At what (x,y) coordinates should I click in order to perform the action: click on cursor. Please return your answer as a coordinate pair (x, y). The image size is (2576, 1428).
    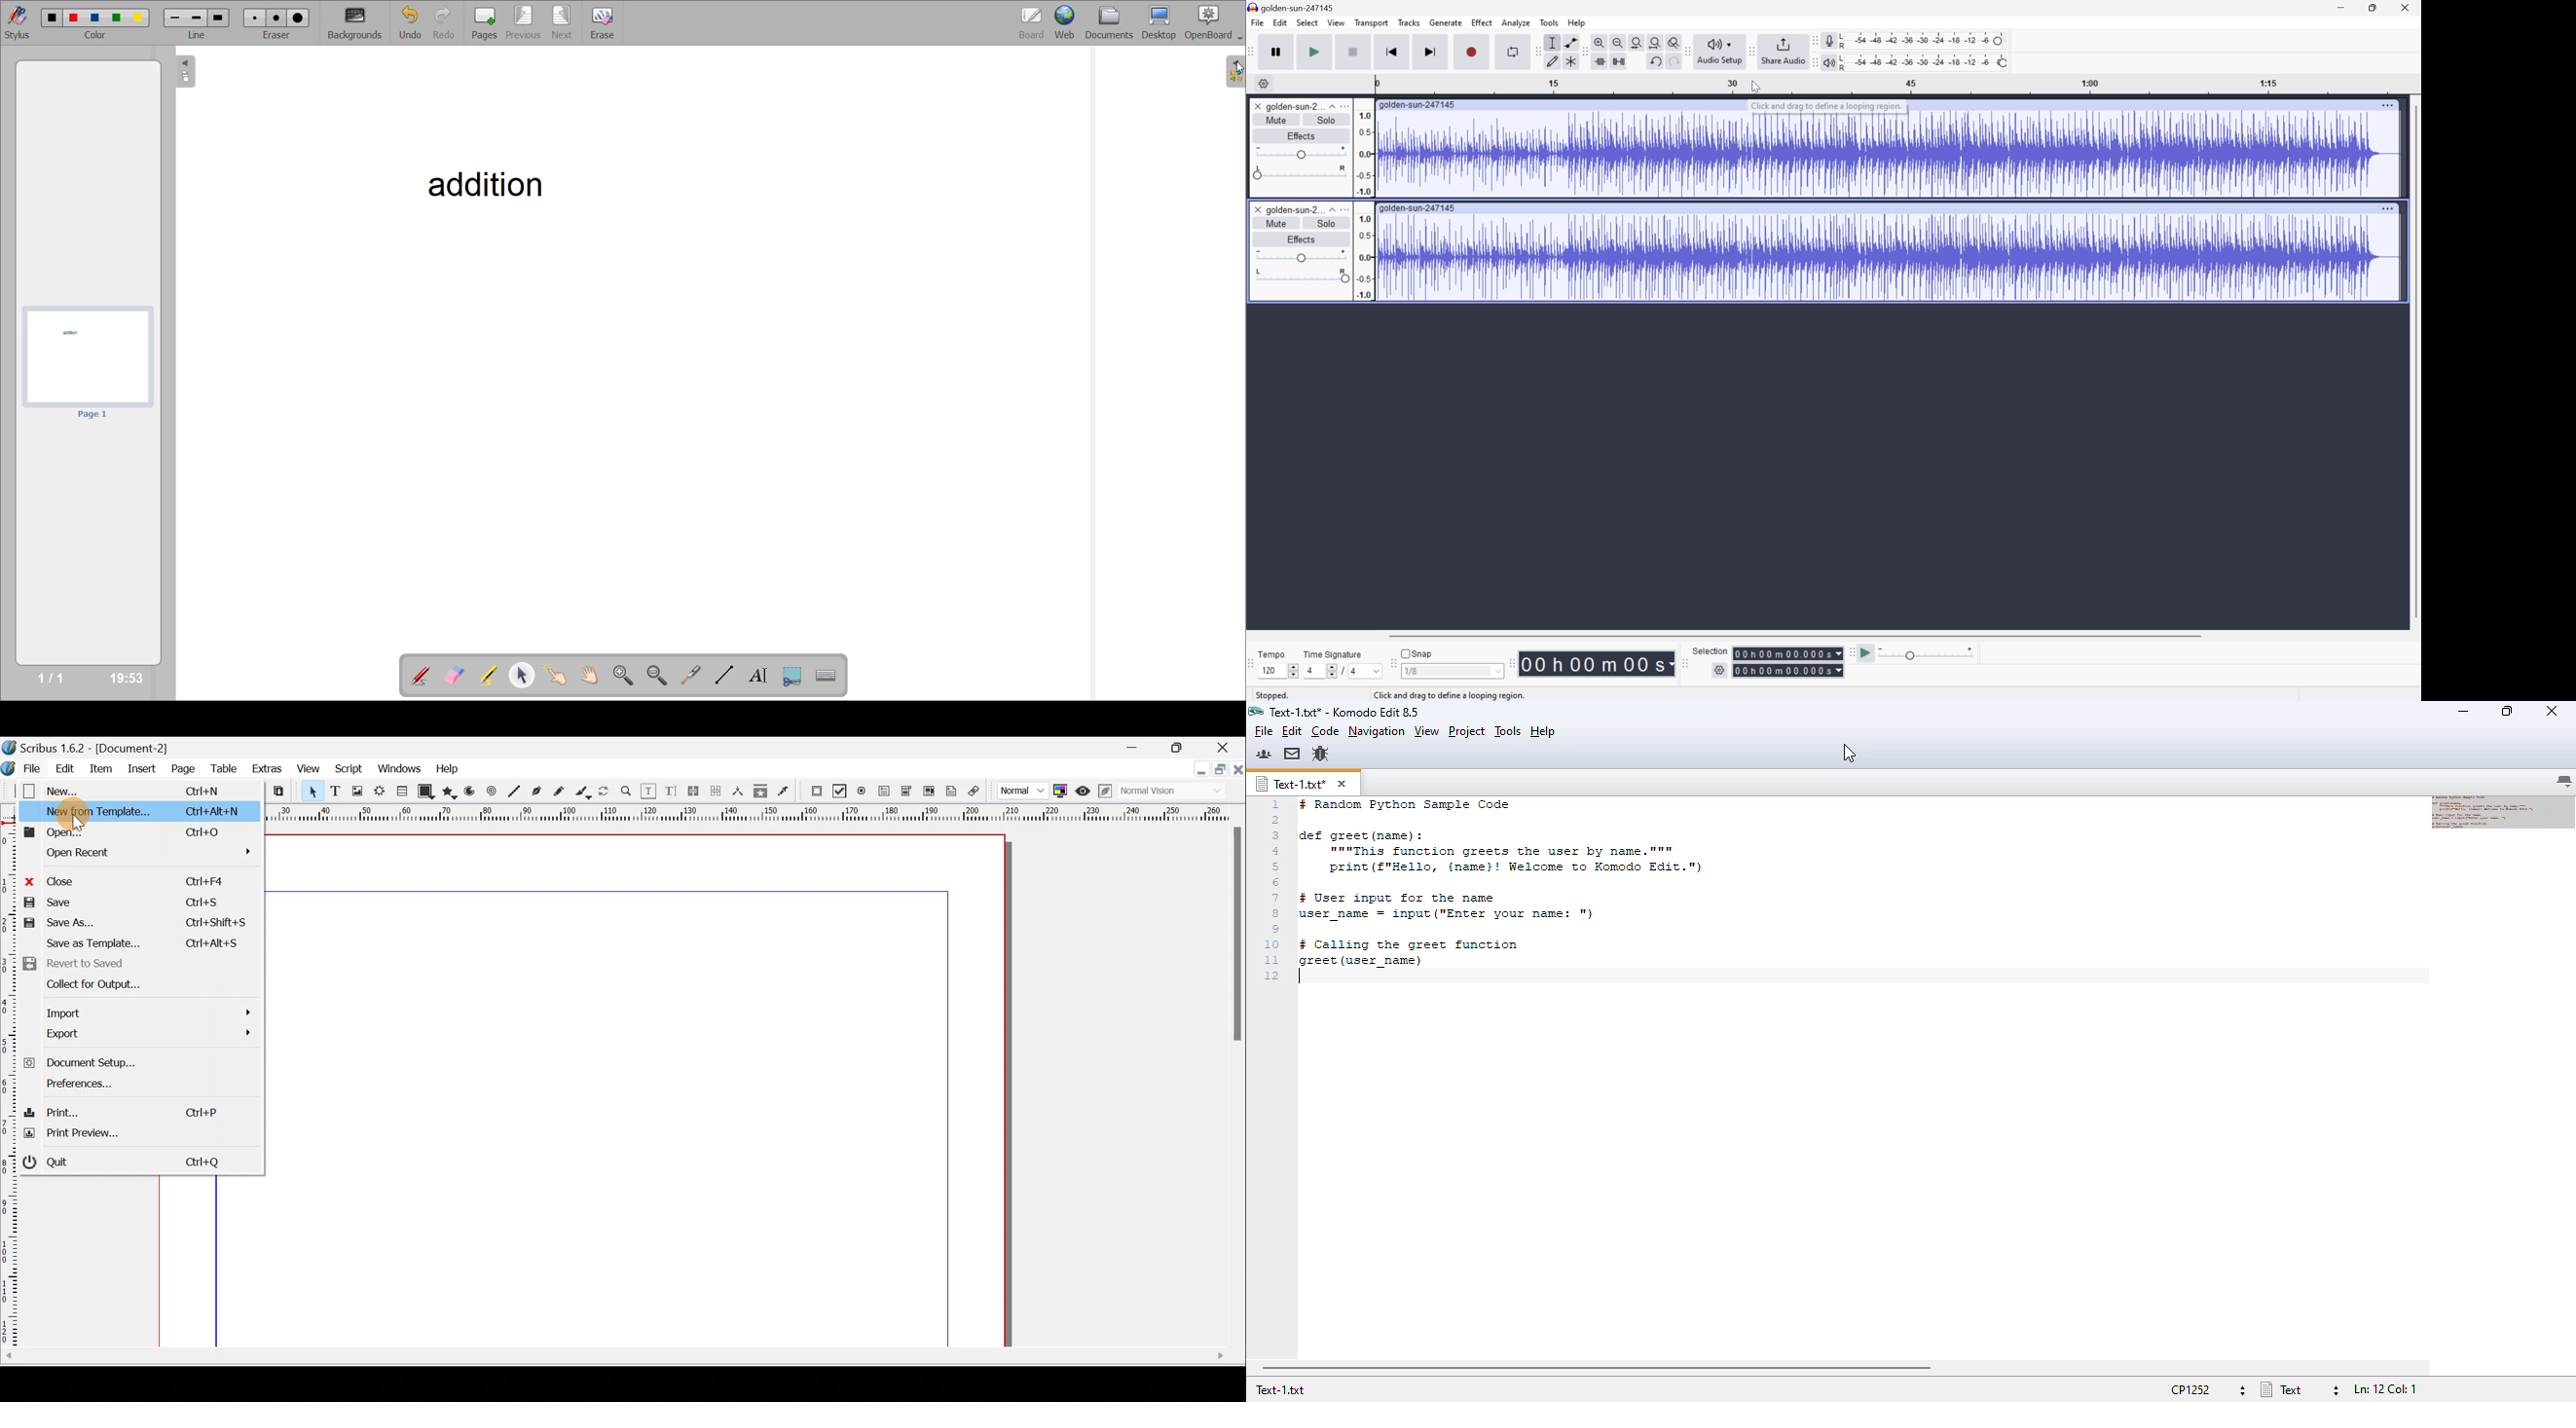
    Looking at the image, I should click on (75, 822).